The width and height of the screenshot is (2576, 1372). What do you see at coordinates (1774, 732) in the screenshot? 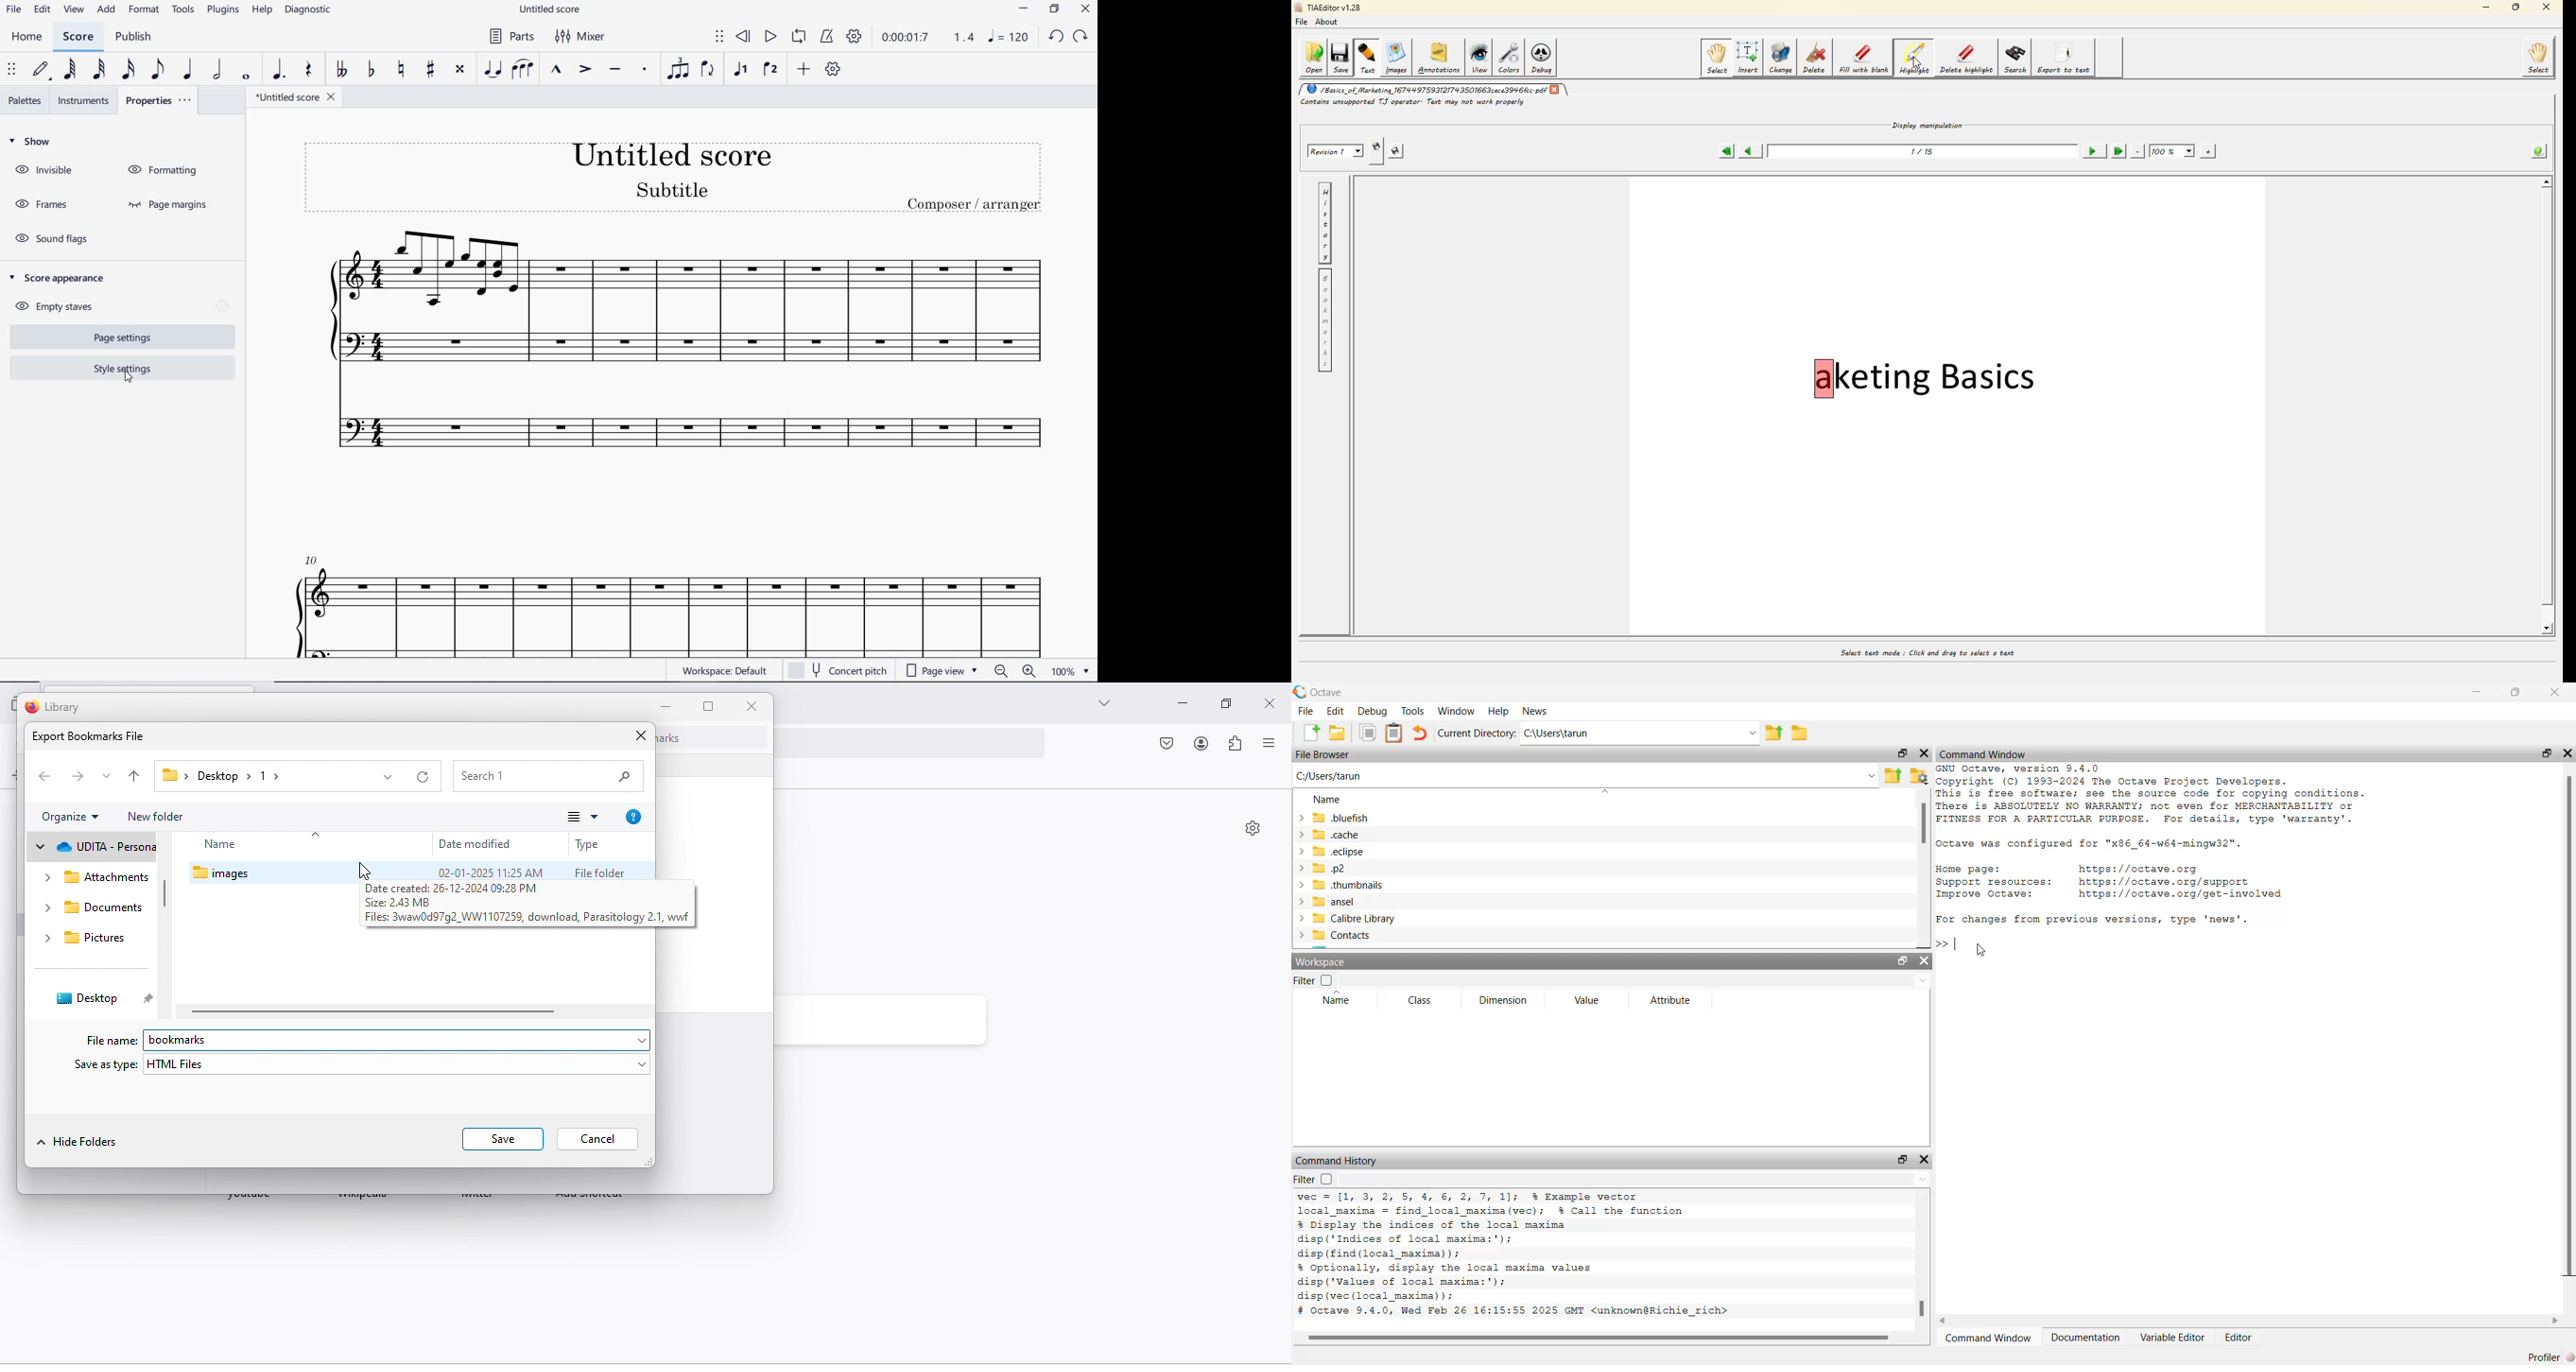
I see `One directory up` at bounding box center [1774, 732].